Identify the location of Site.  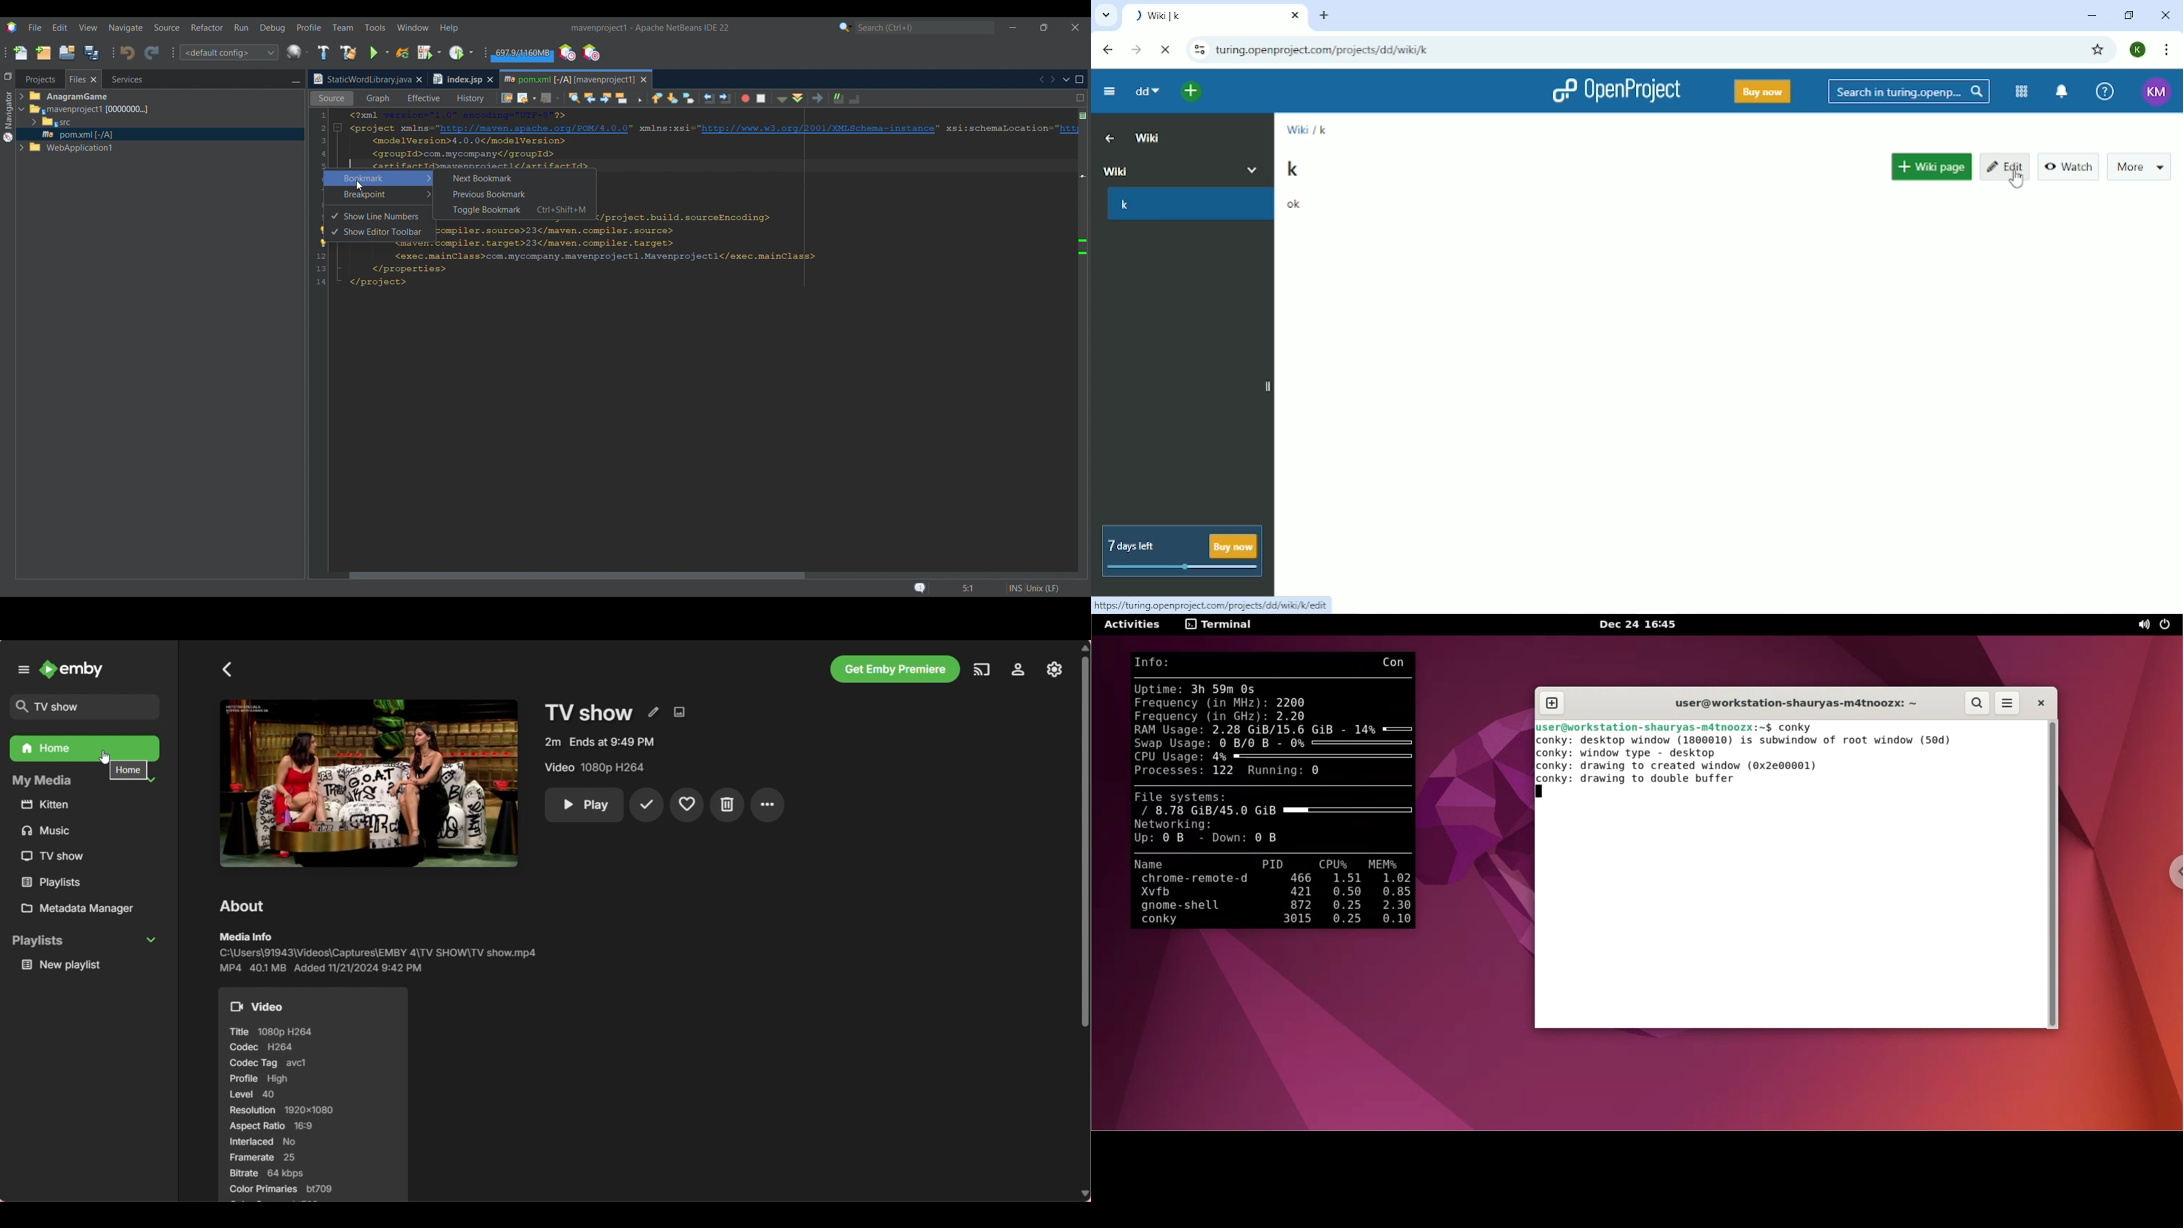
(1324, 51).